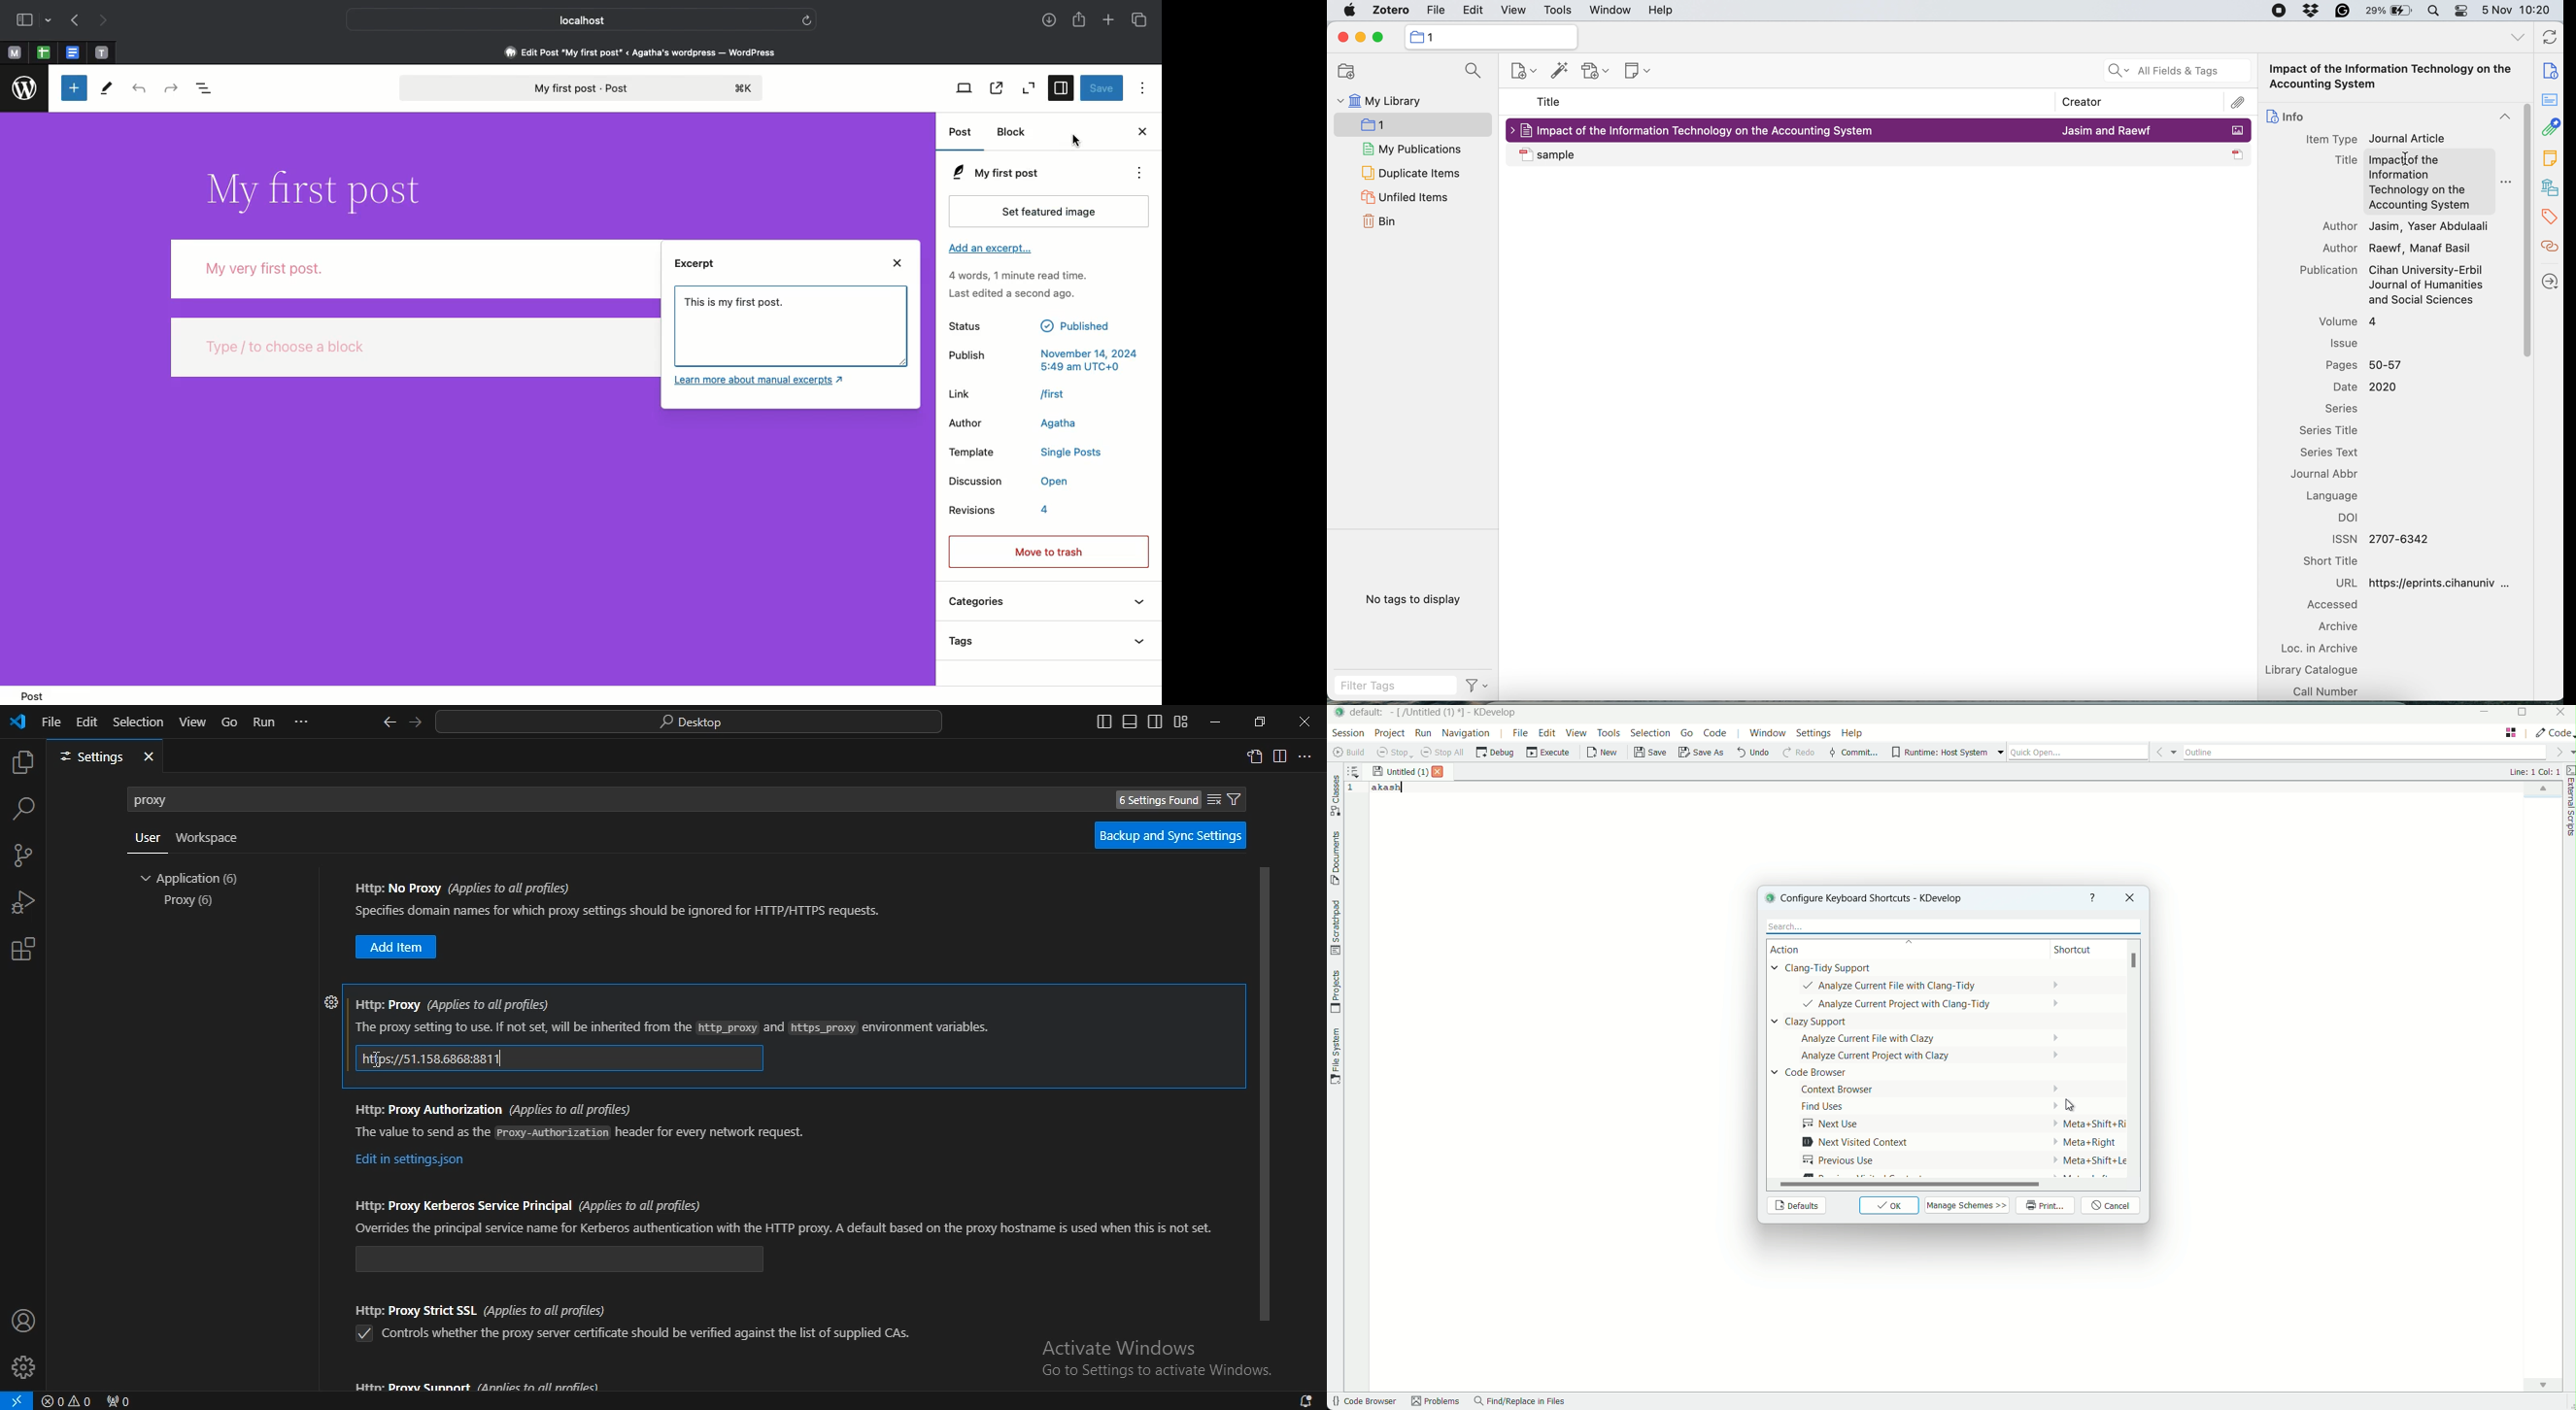 This screenshot has height=1428, width=2576. Describe the element at coordinates (1379, 37) in the screenshot. I see `maximise` at that location.